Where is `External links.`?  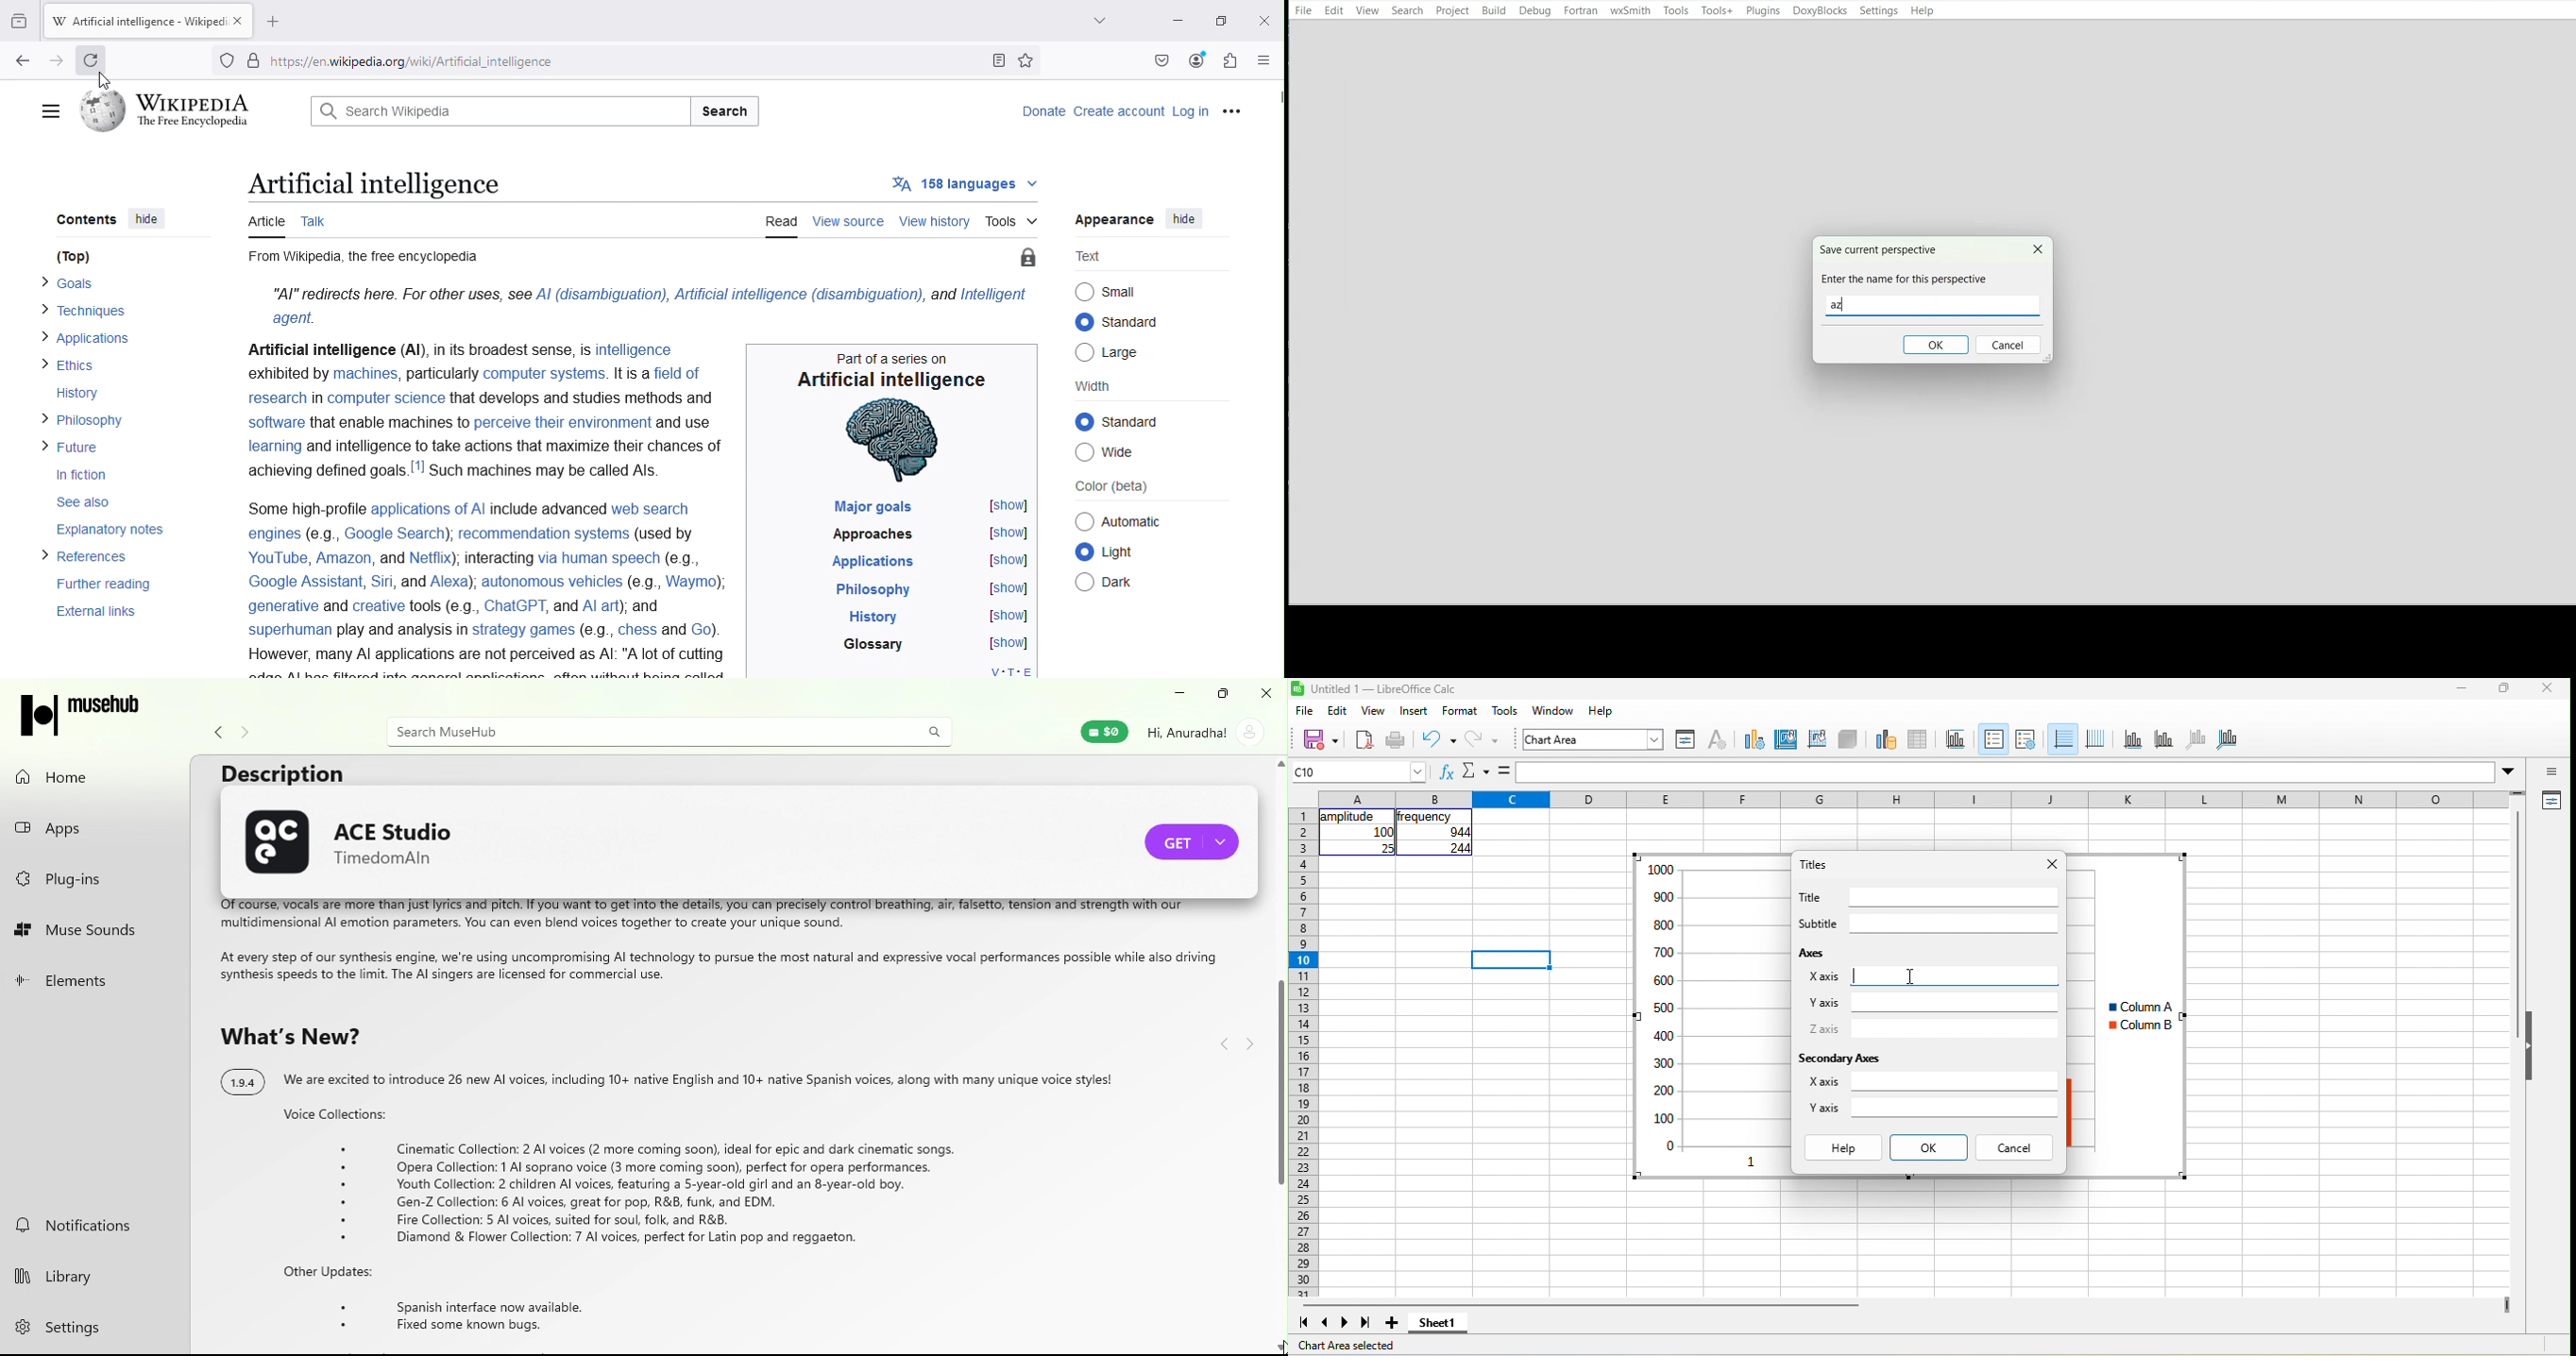
External links. is located at coordinates (100, 617).